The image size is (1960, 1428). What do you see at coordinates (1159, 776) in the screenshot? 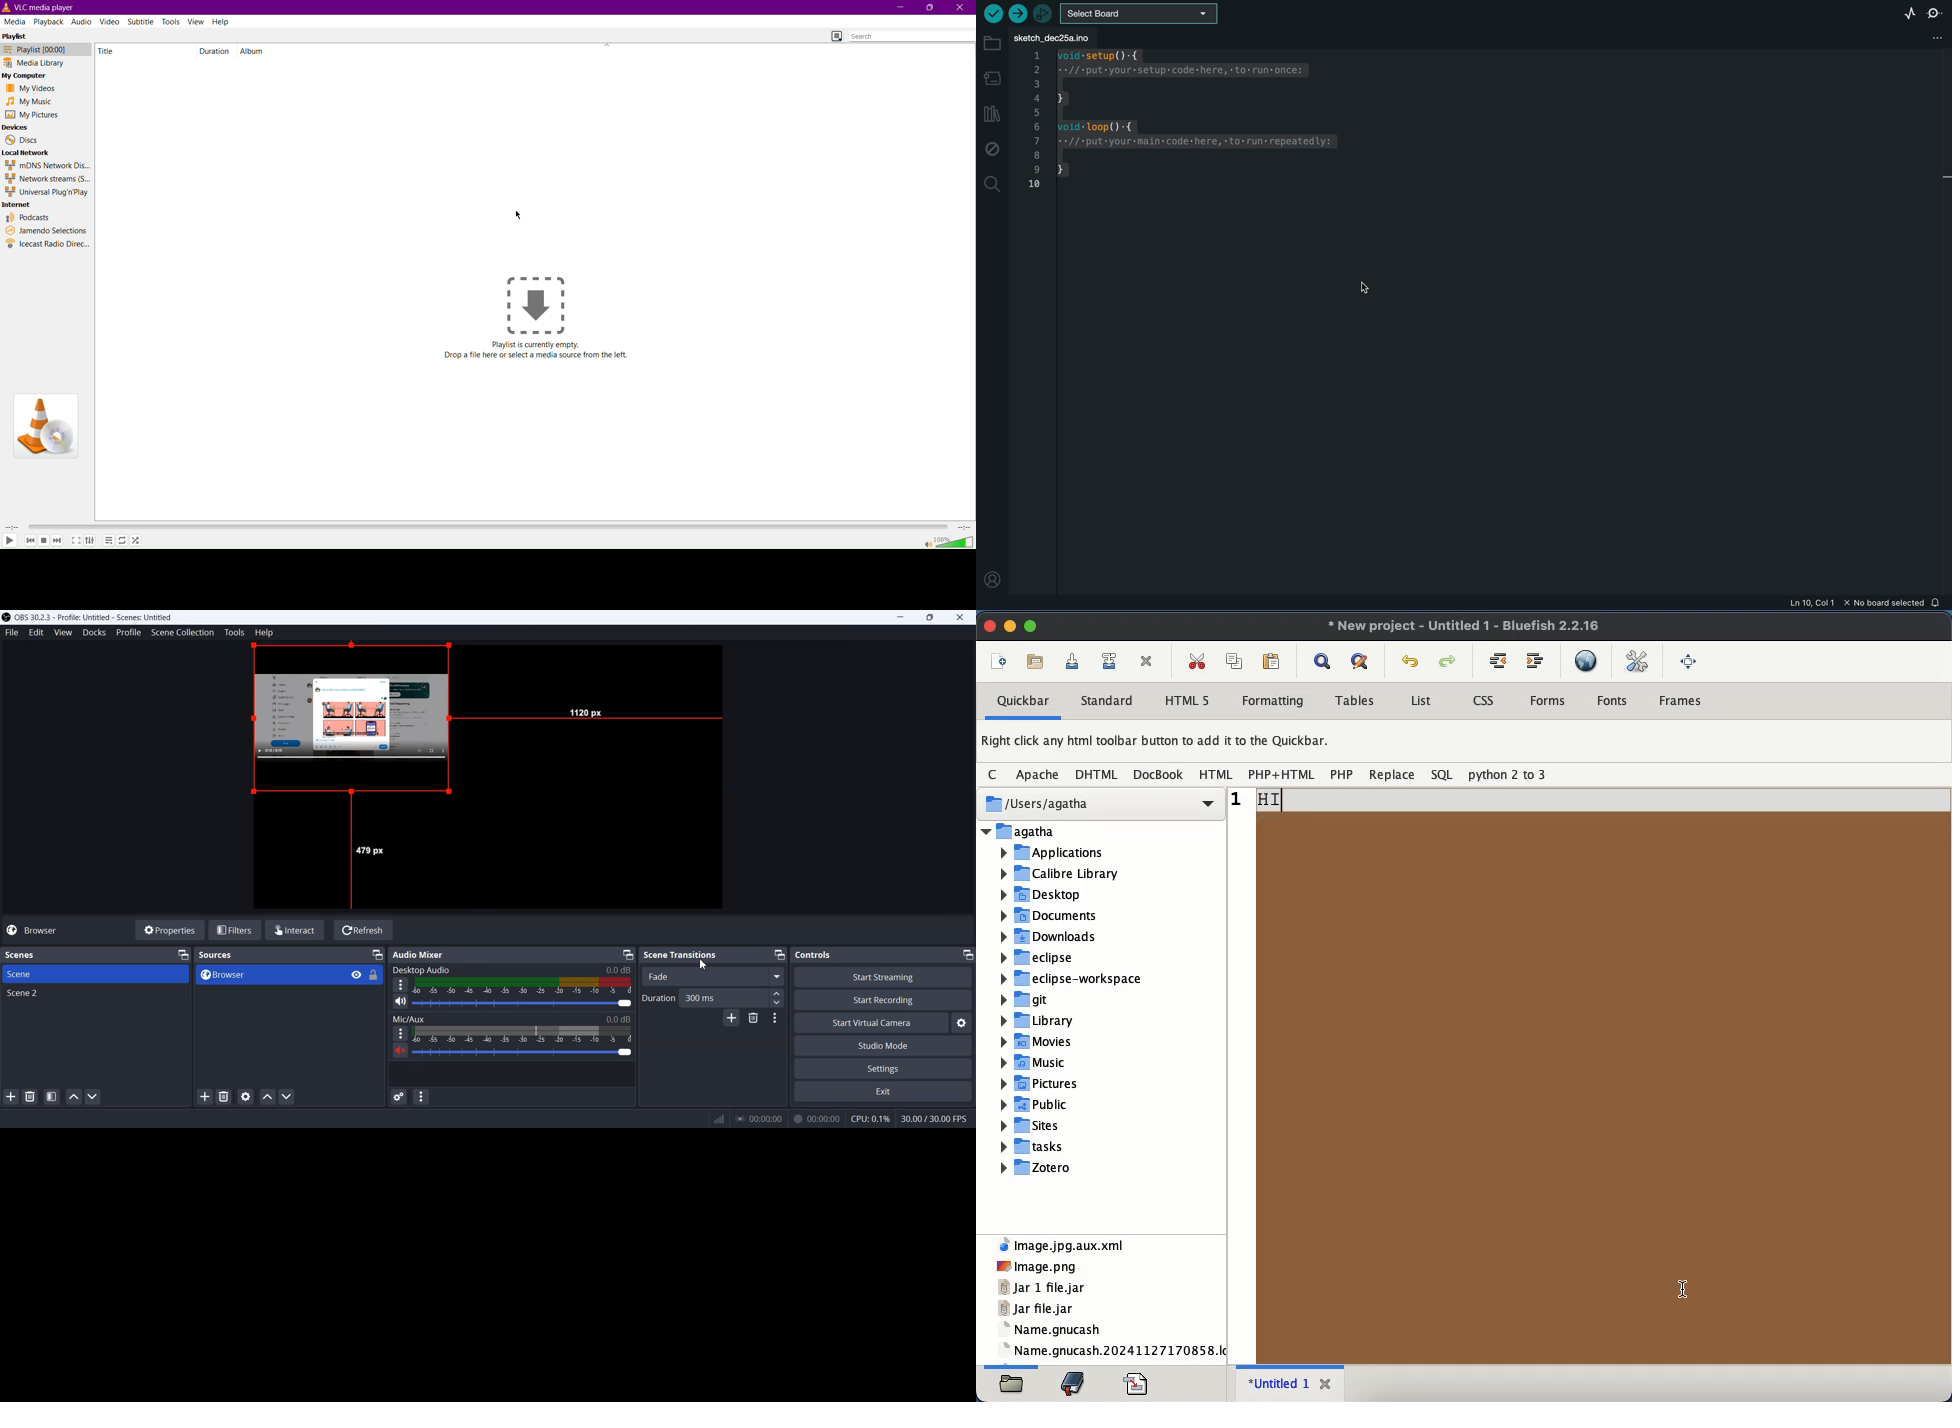
I see `docbook` at bounding box center [1159, 776].